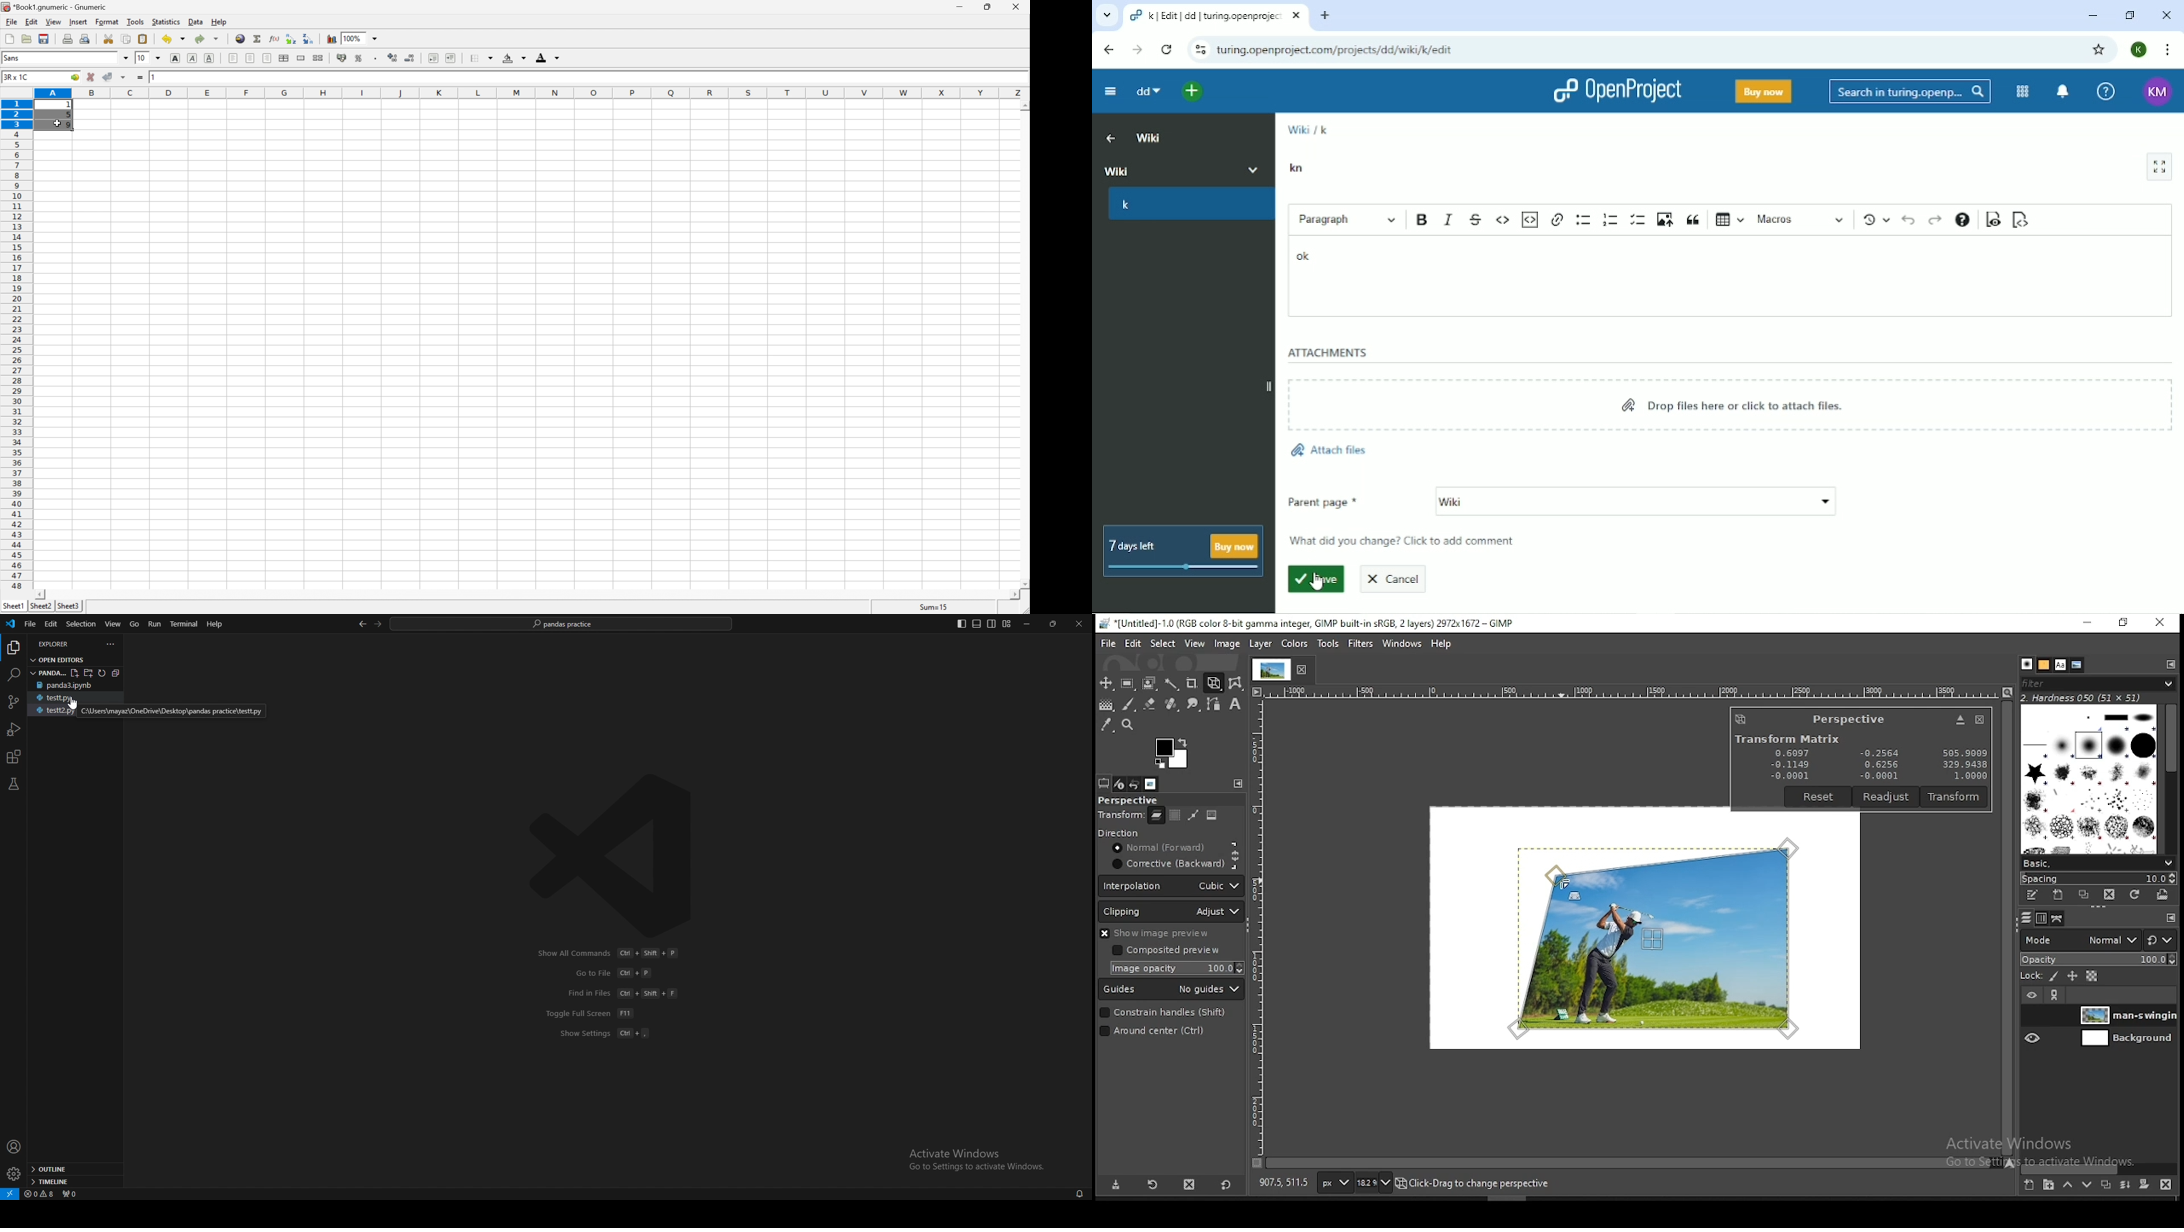  What do you see at coordinates (342, 58) in the screenshot?
I see `format selection as accounting` at bounding box center [342, 58].